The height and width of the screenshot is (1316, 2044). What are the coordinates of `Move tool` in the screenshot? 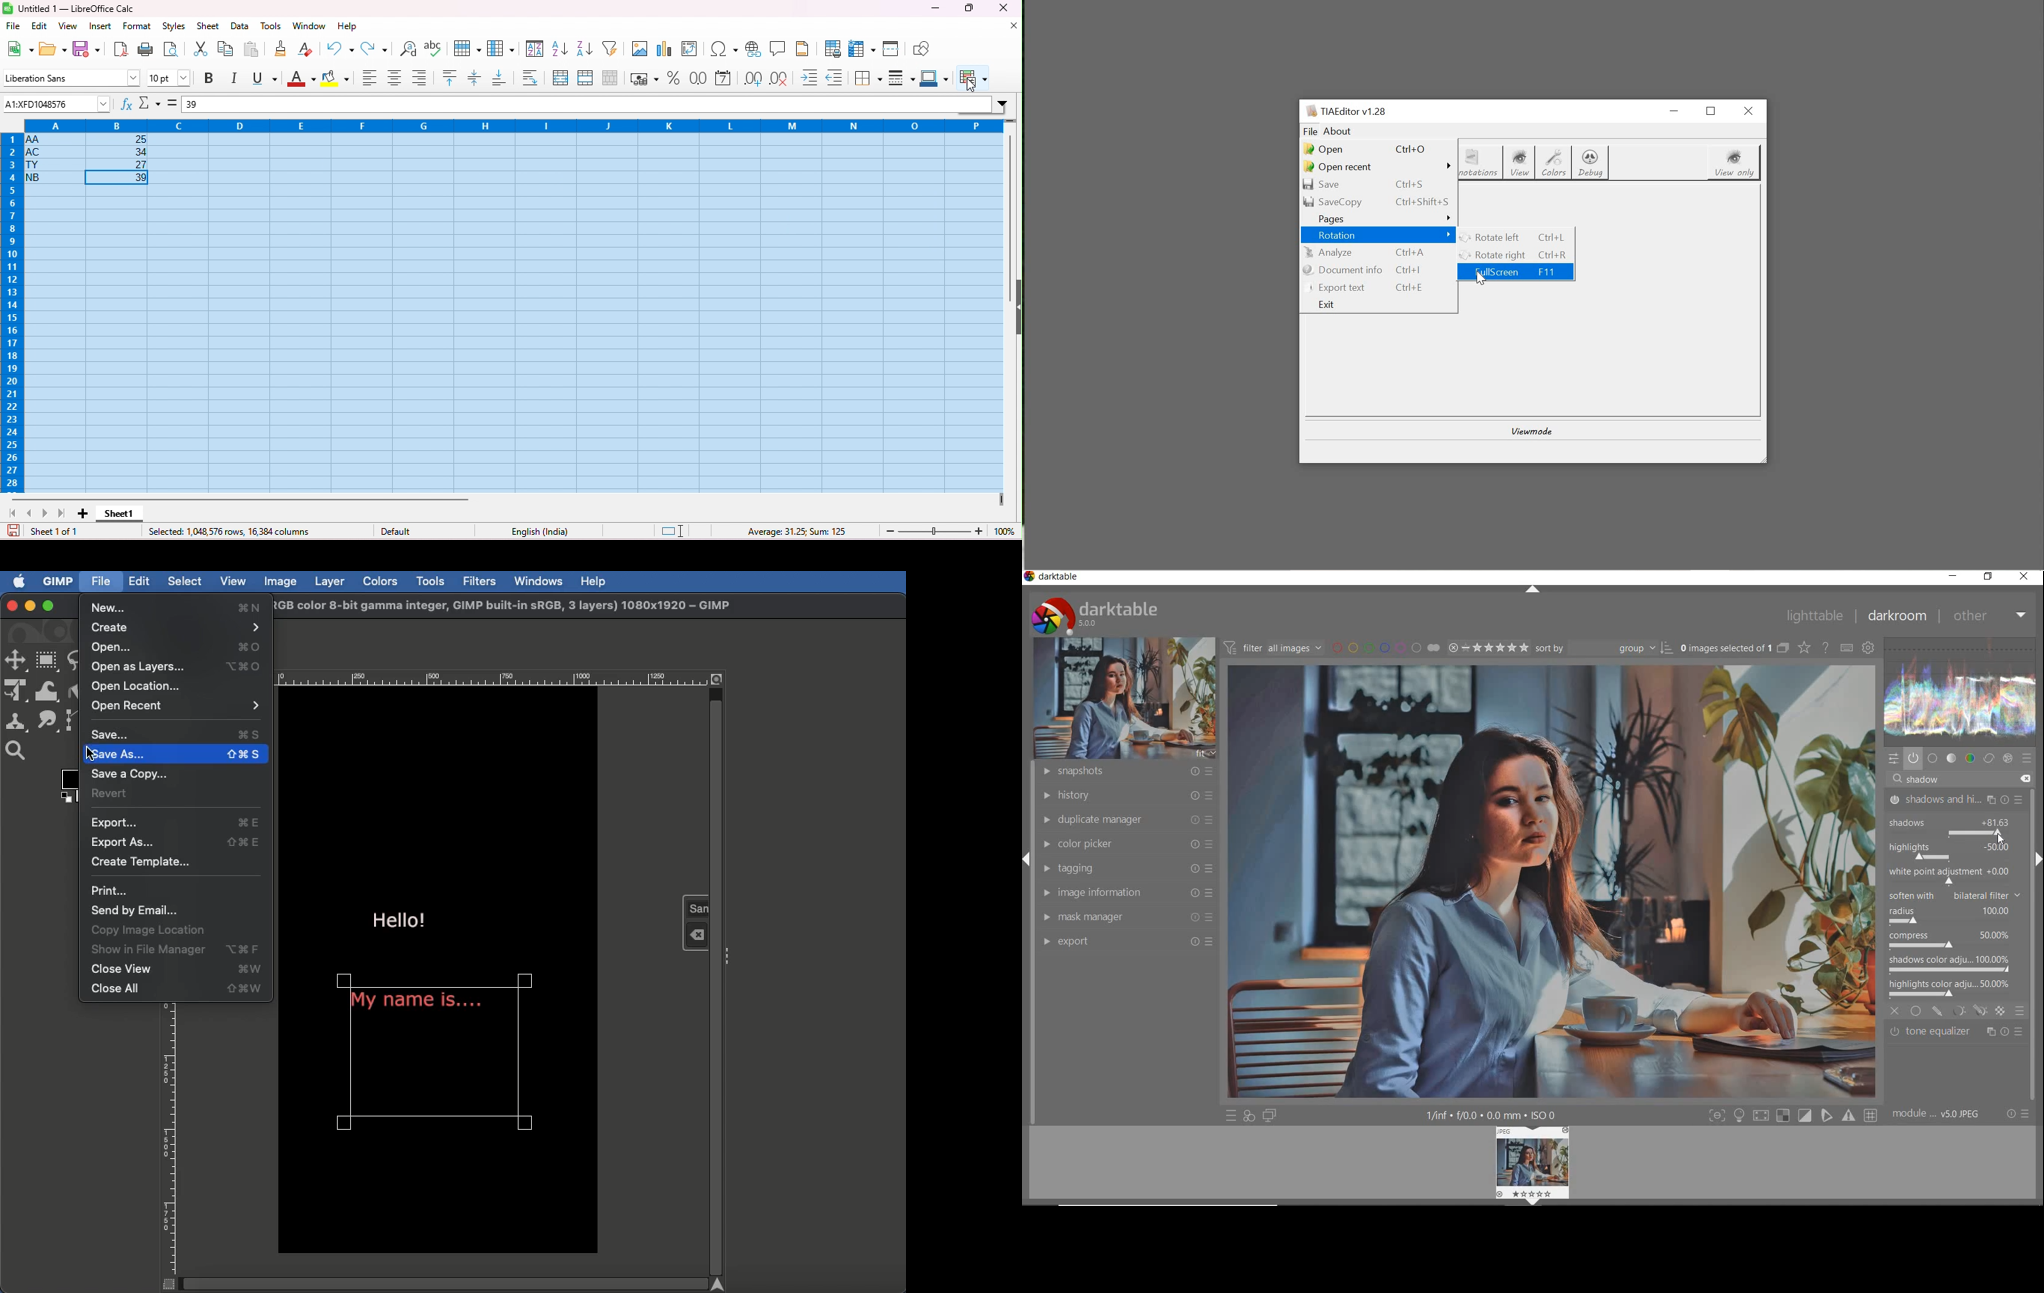 It's located at (16, 661).